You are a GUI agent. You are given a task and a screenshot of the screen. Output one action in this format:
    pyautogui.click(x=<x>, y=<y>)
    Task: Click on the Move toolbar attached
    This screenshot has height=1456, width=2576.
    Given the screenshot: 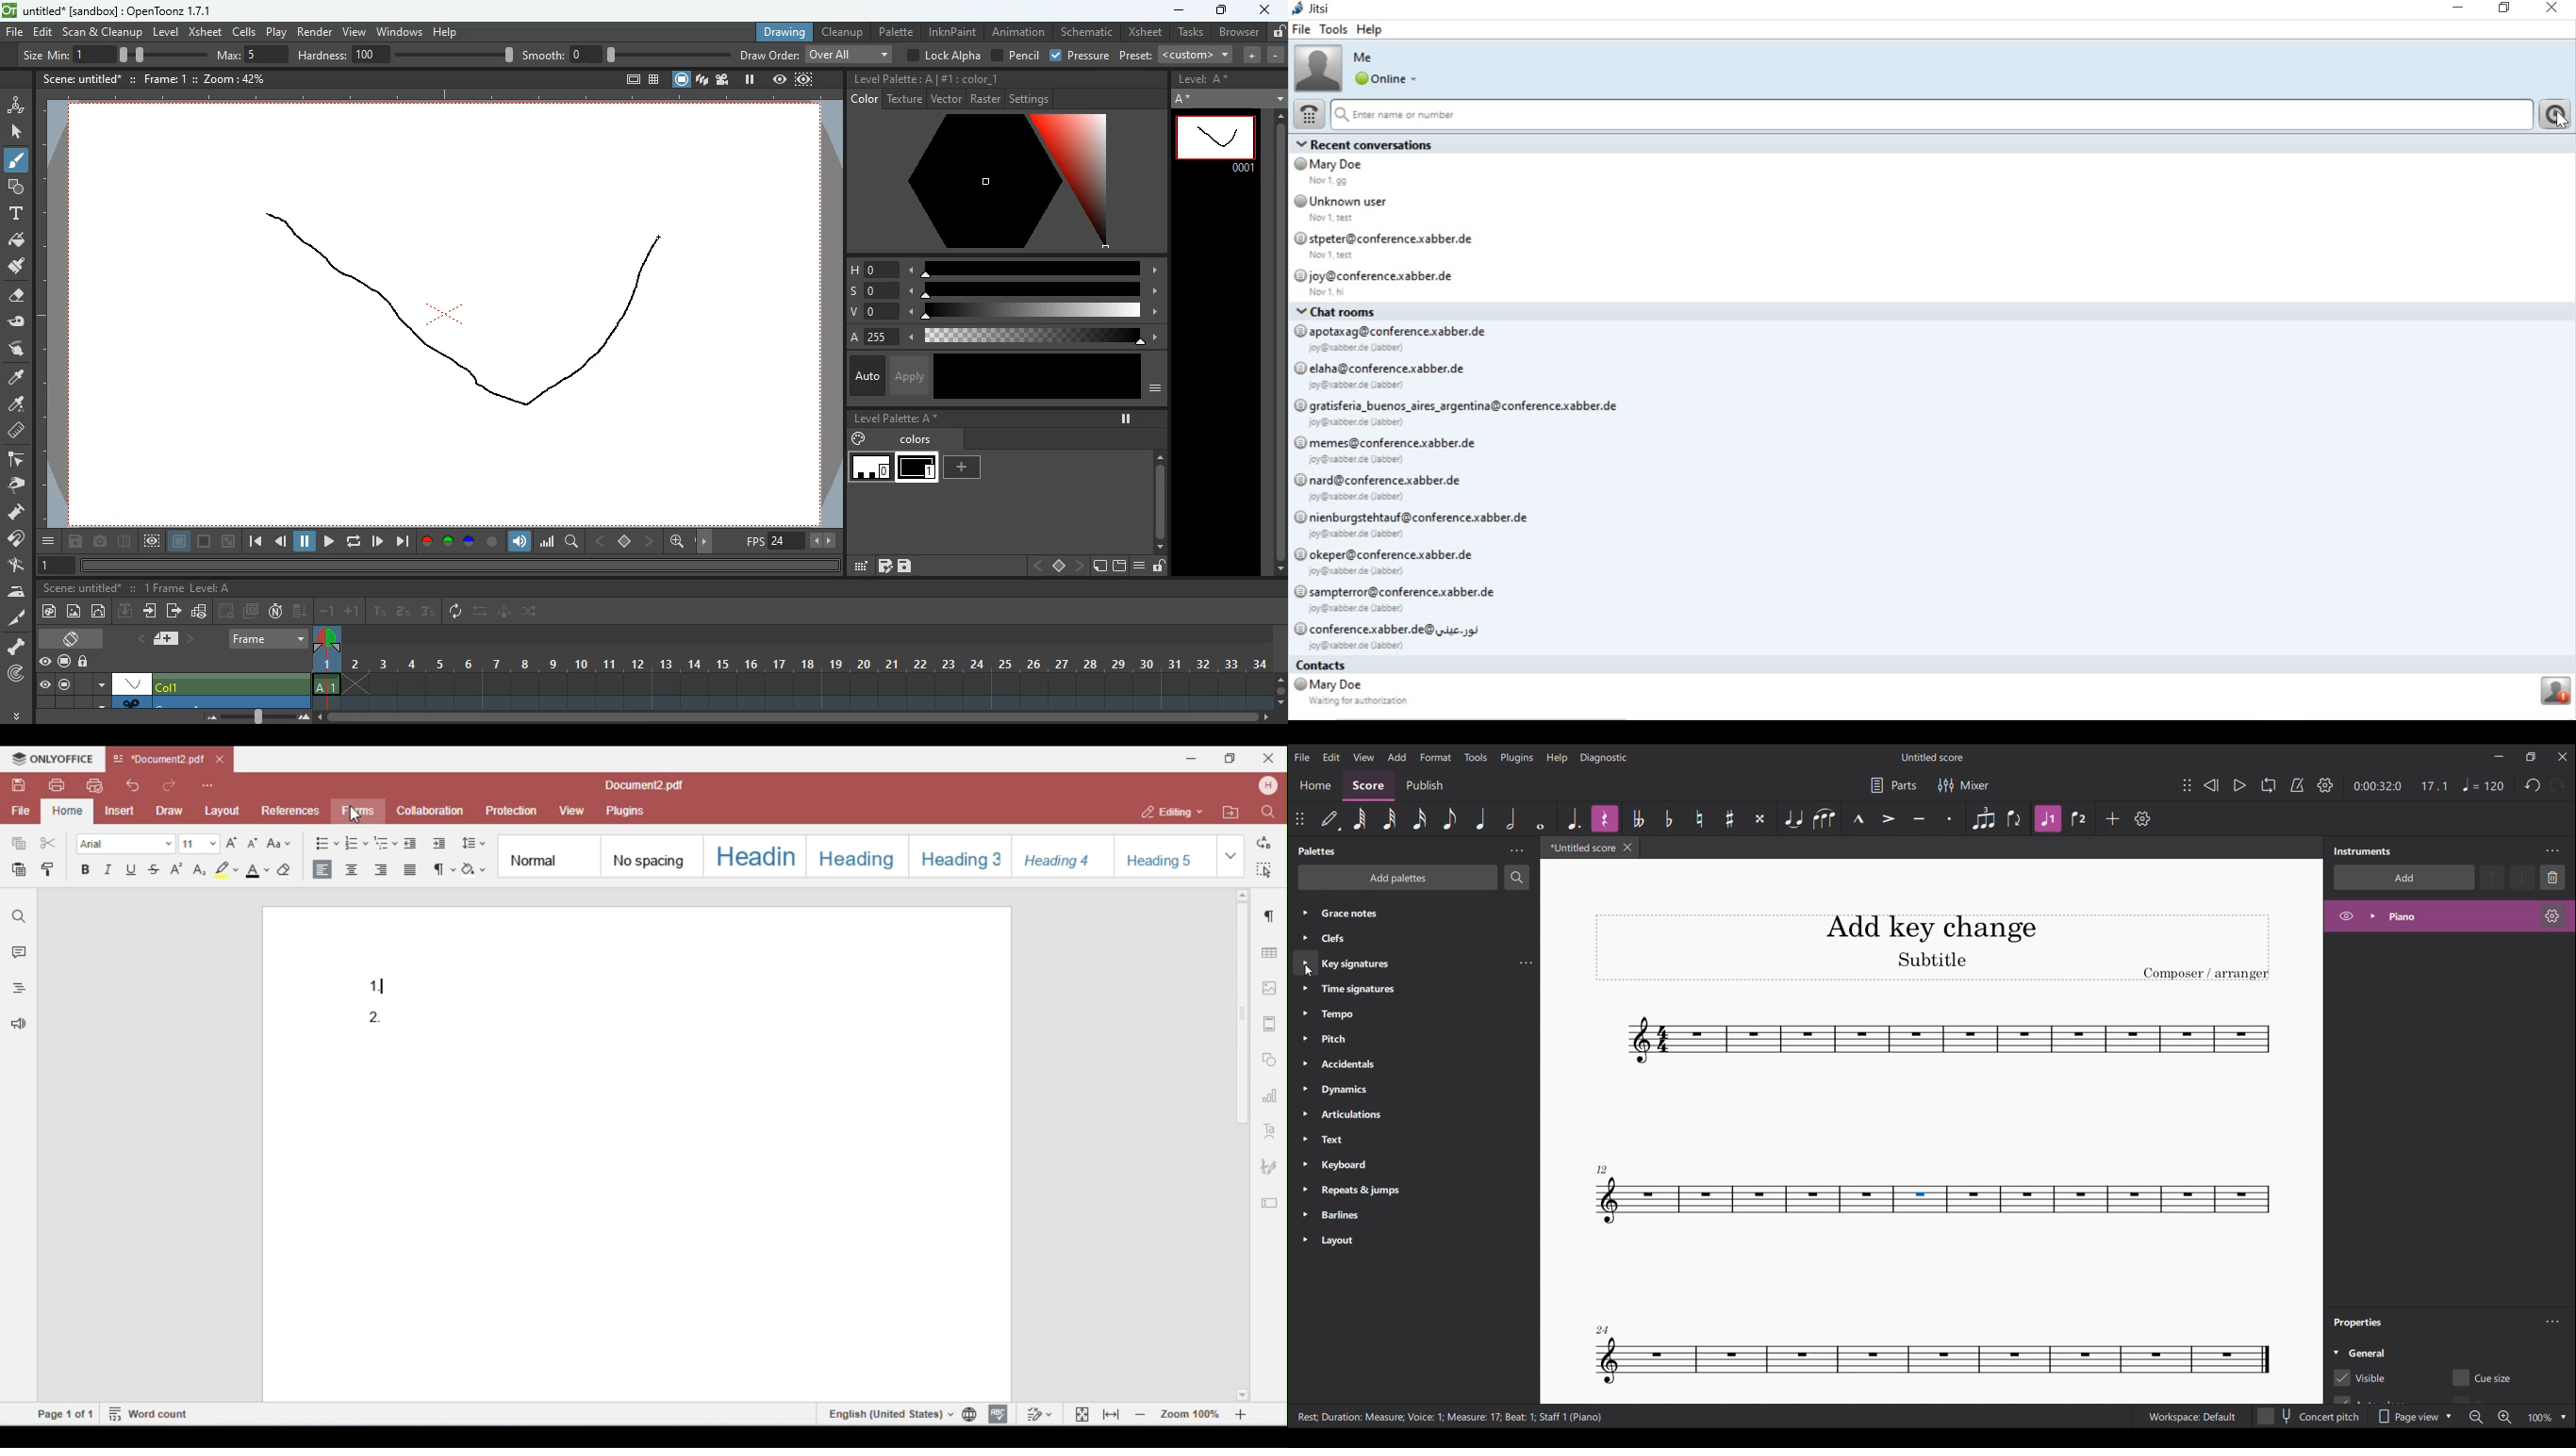 What is the action you would take?
    pyautogui.click(x=1299, y=819)
    